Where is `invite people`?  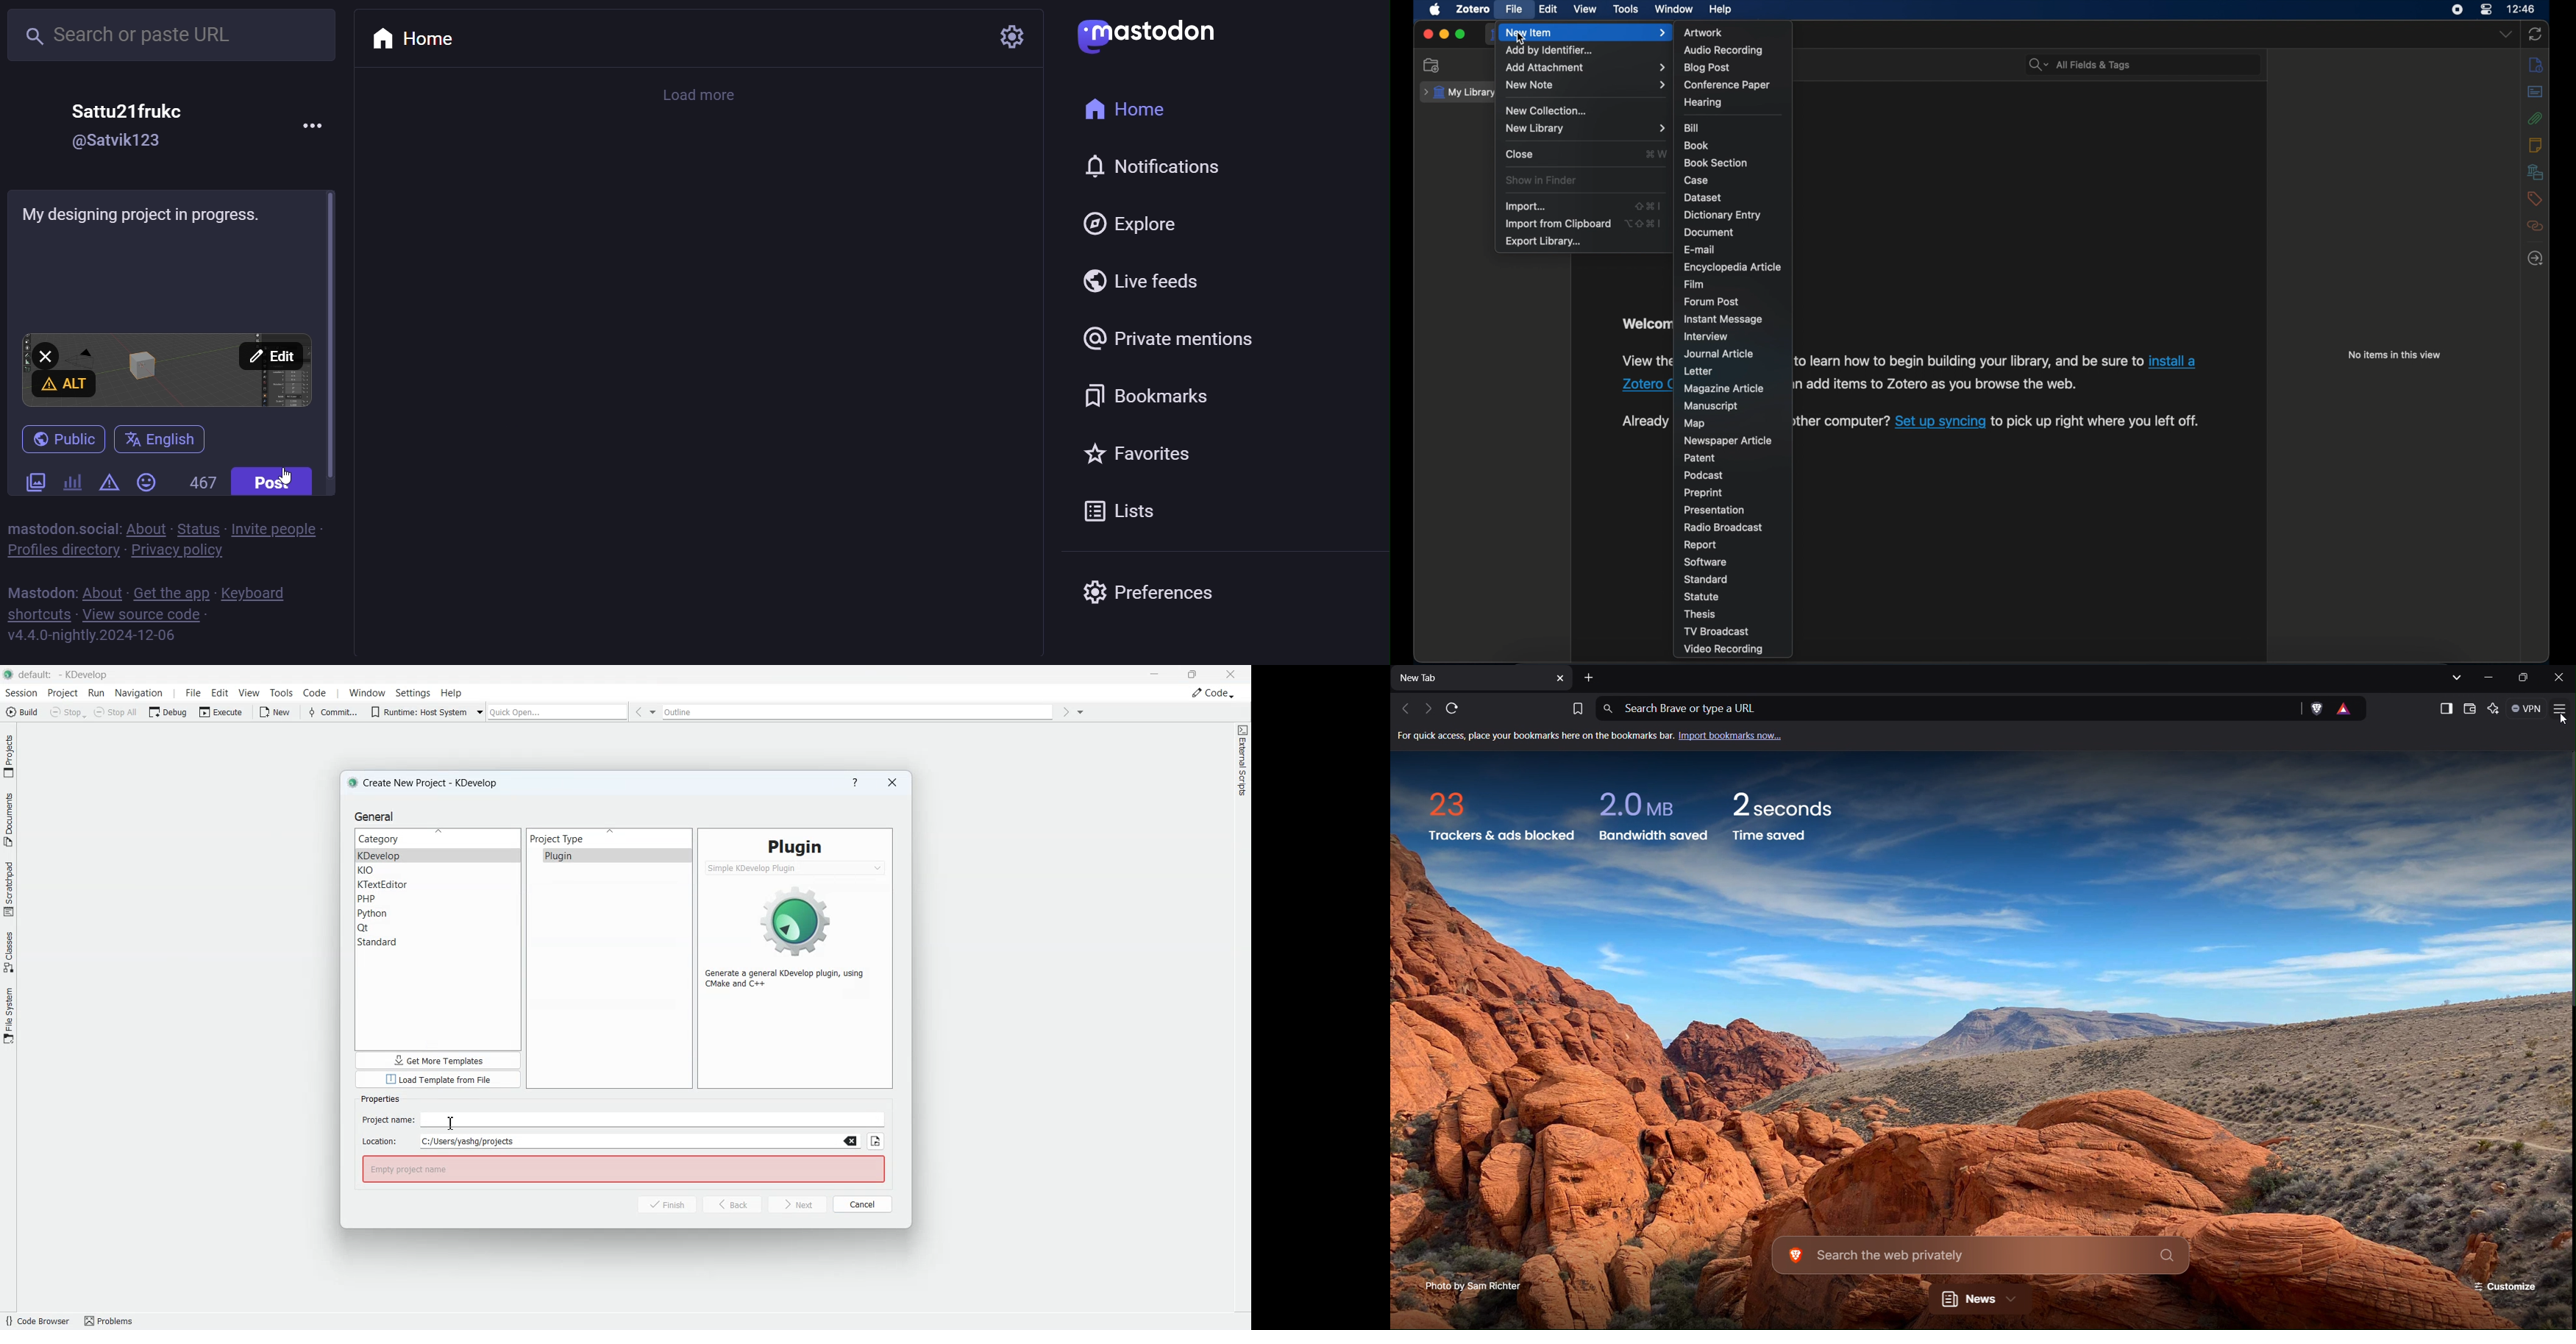
invite people is located at coordinates (277, 527).